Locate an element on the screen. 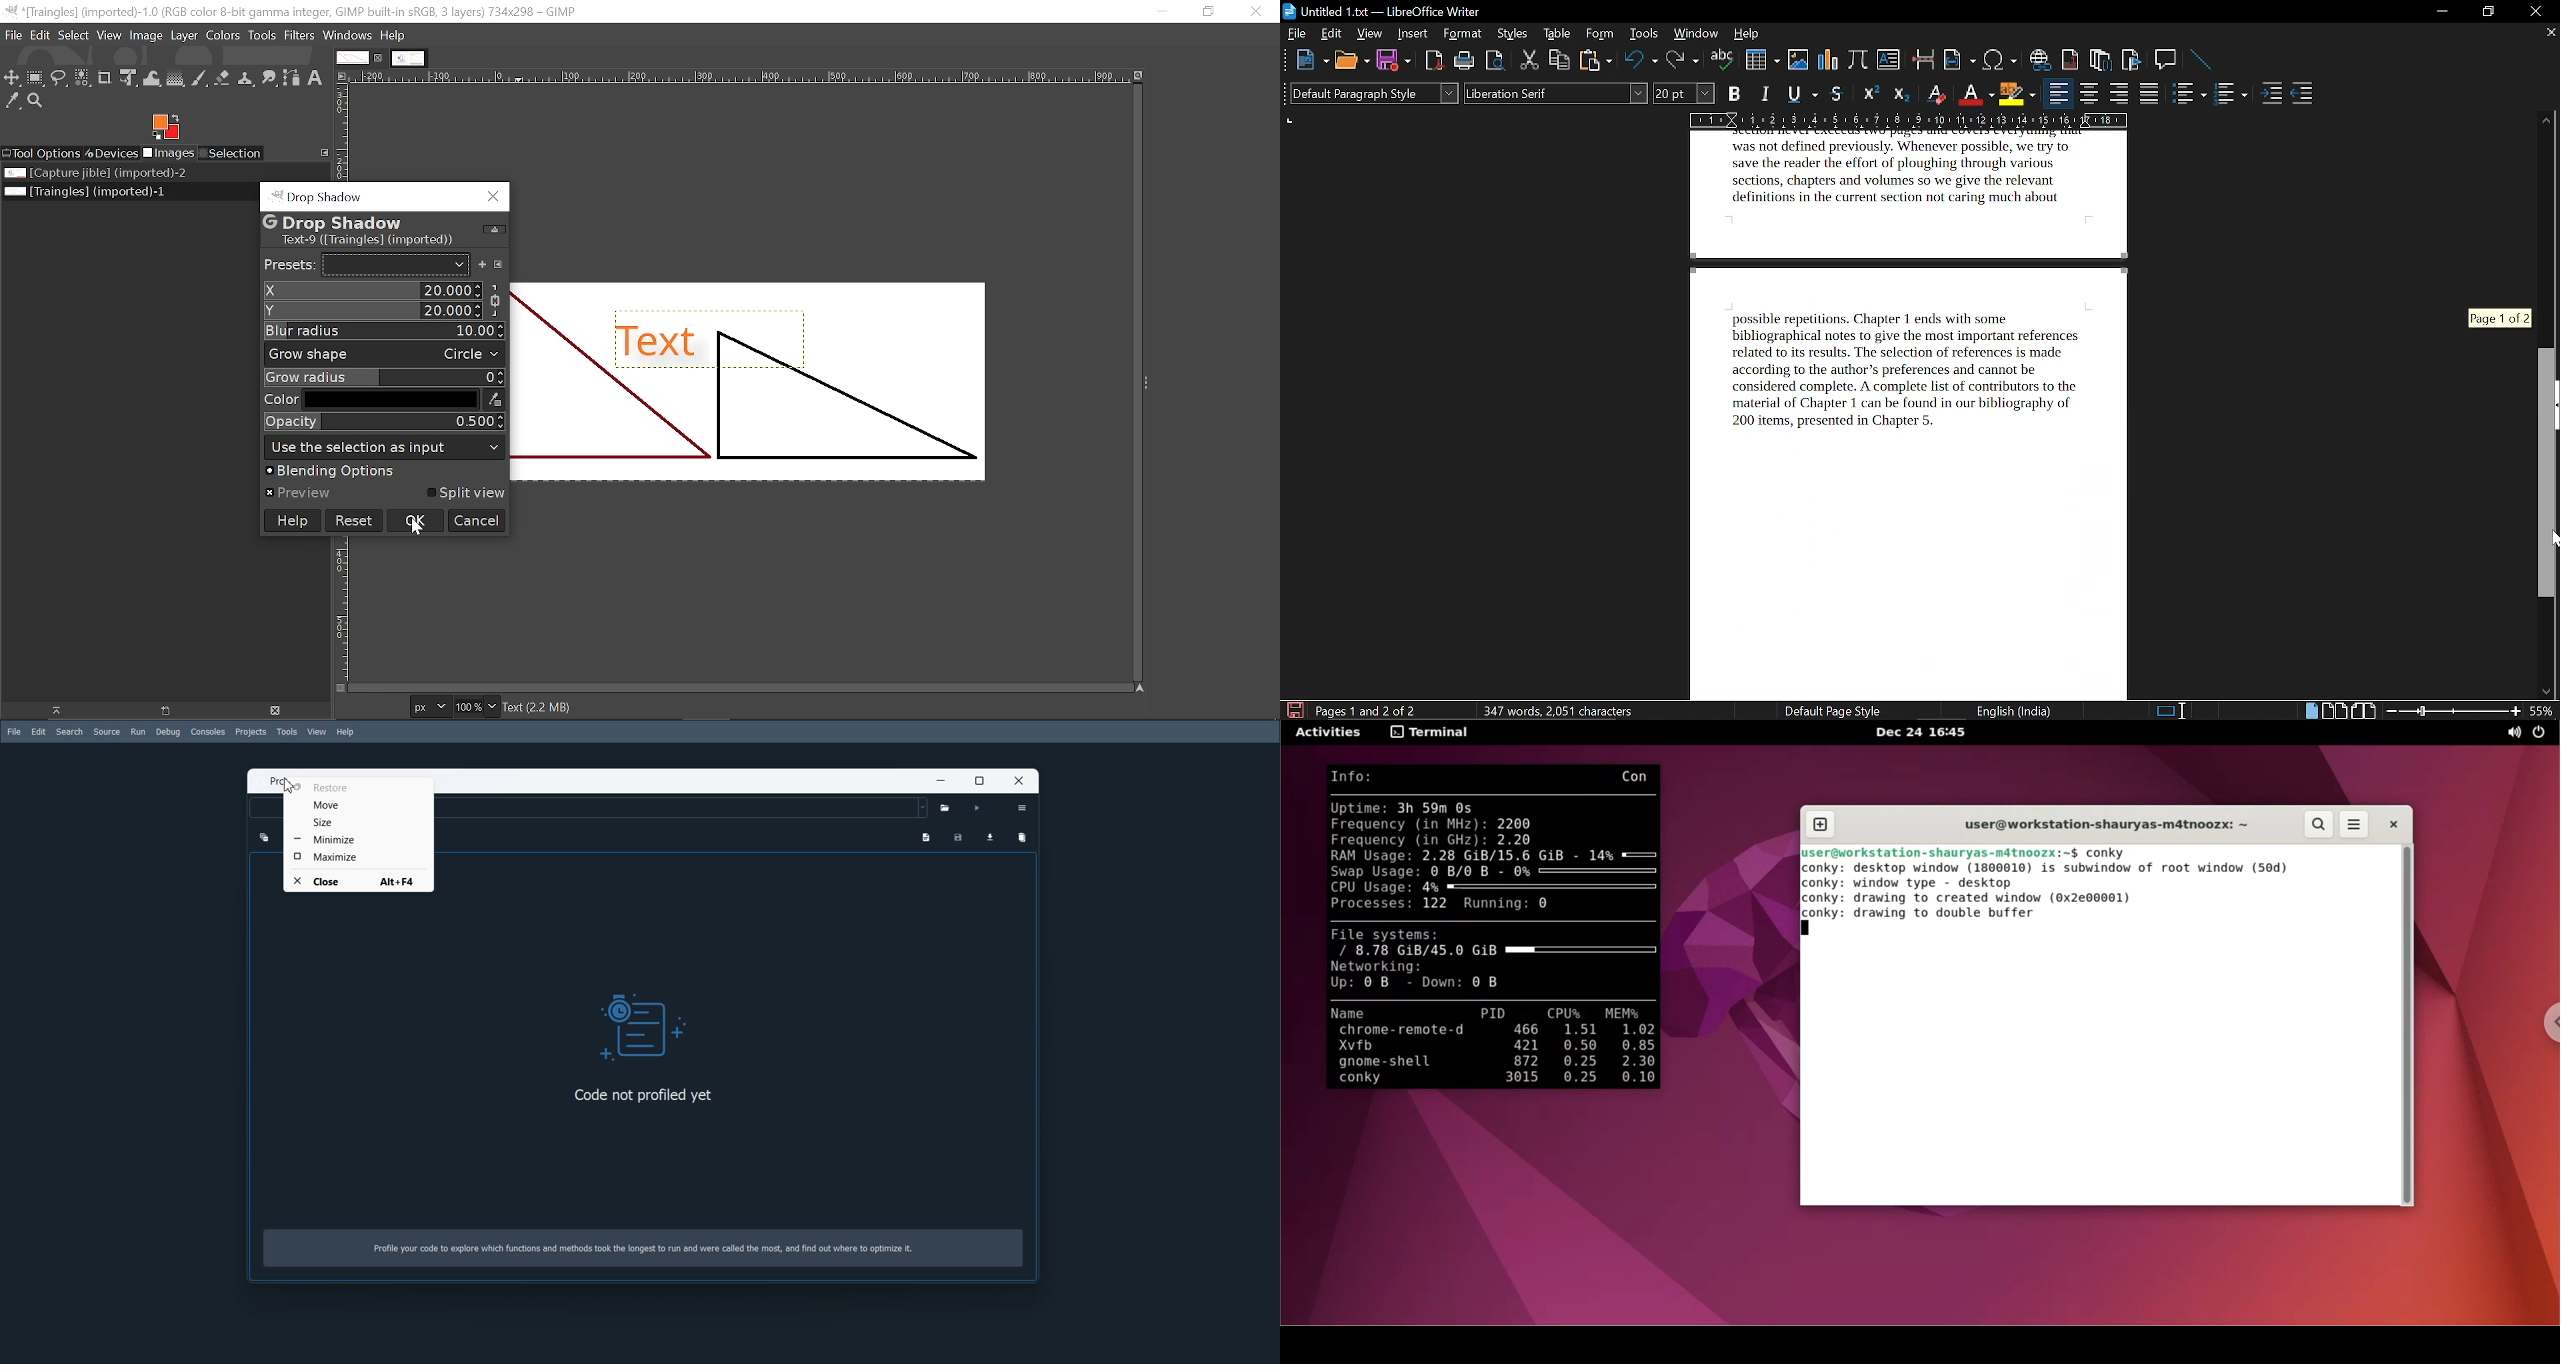  Text-9 ([Traingles] (imported)) is located at coordinates (367, 240).